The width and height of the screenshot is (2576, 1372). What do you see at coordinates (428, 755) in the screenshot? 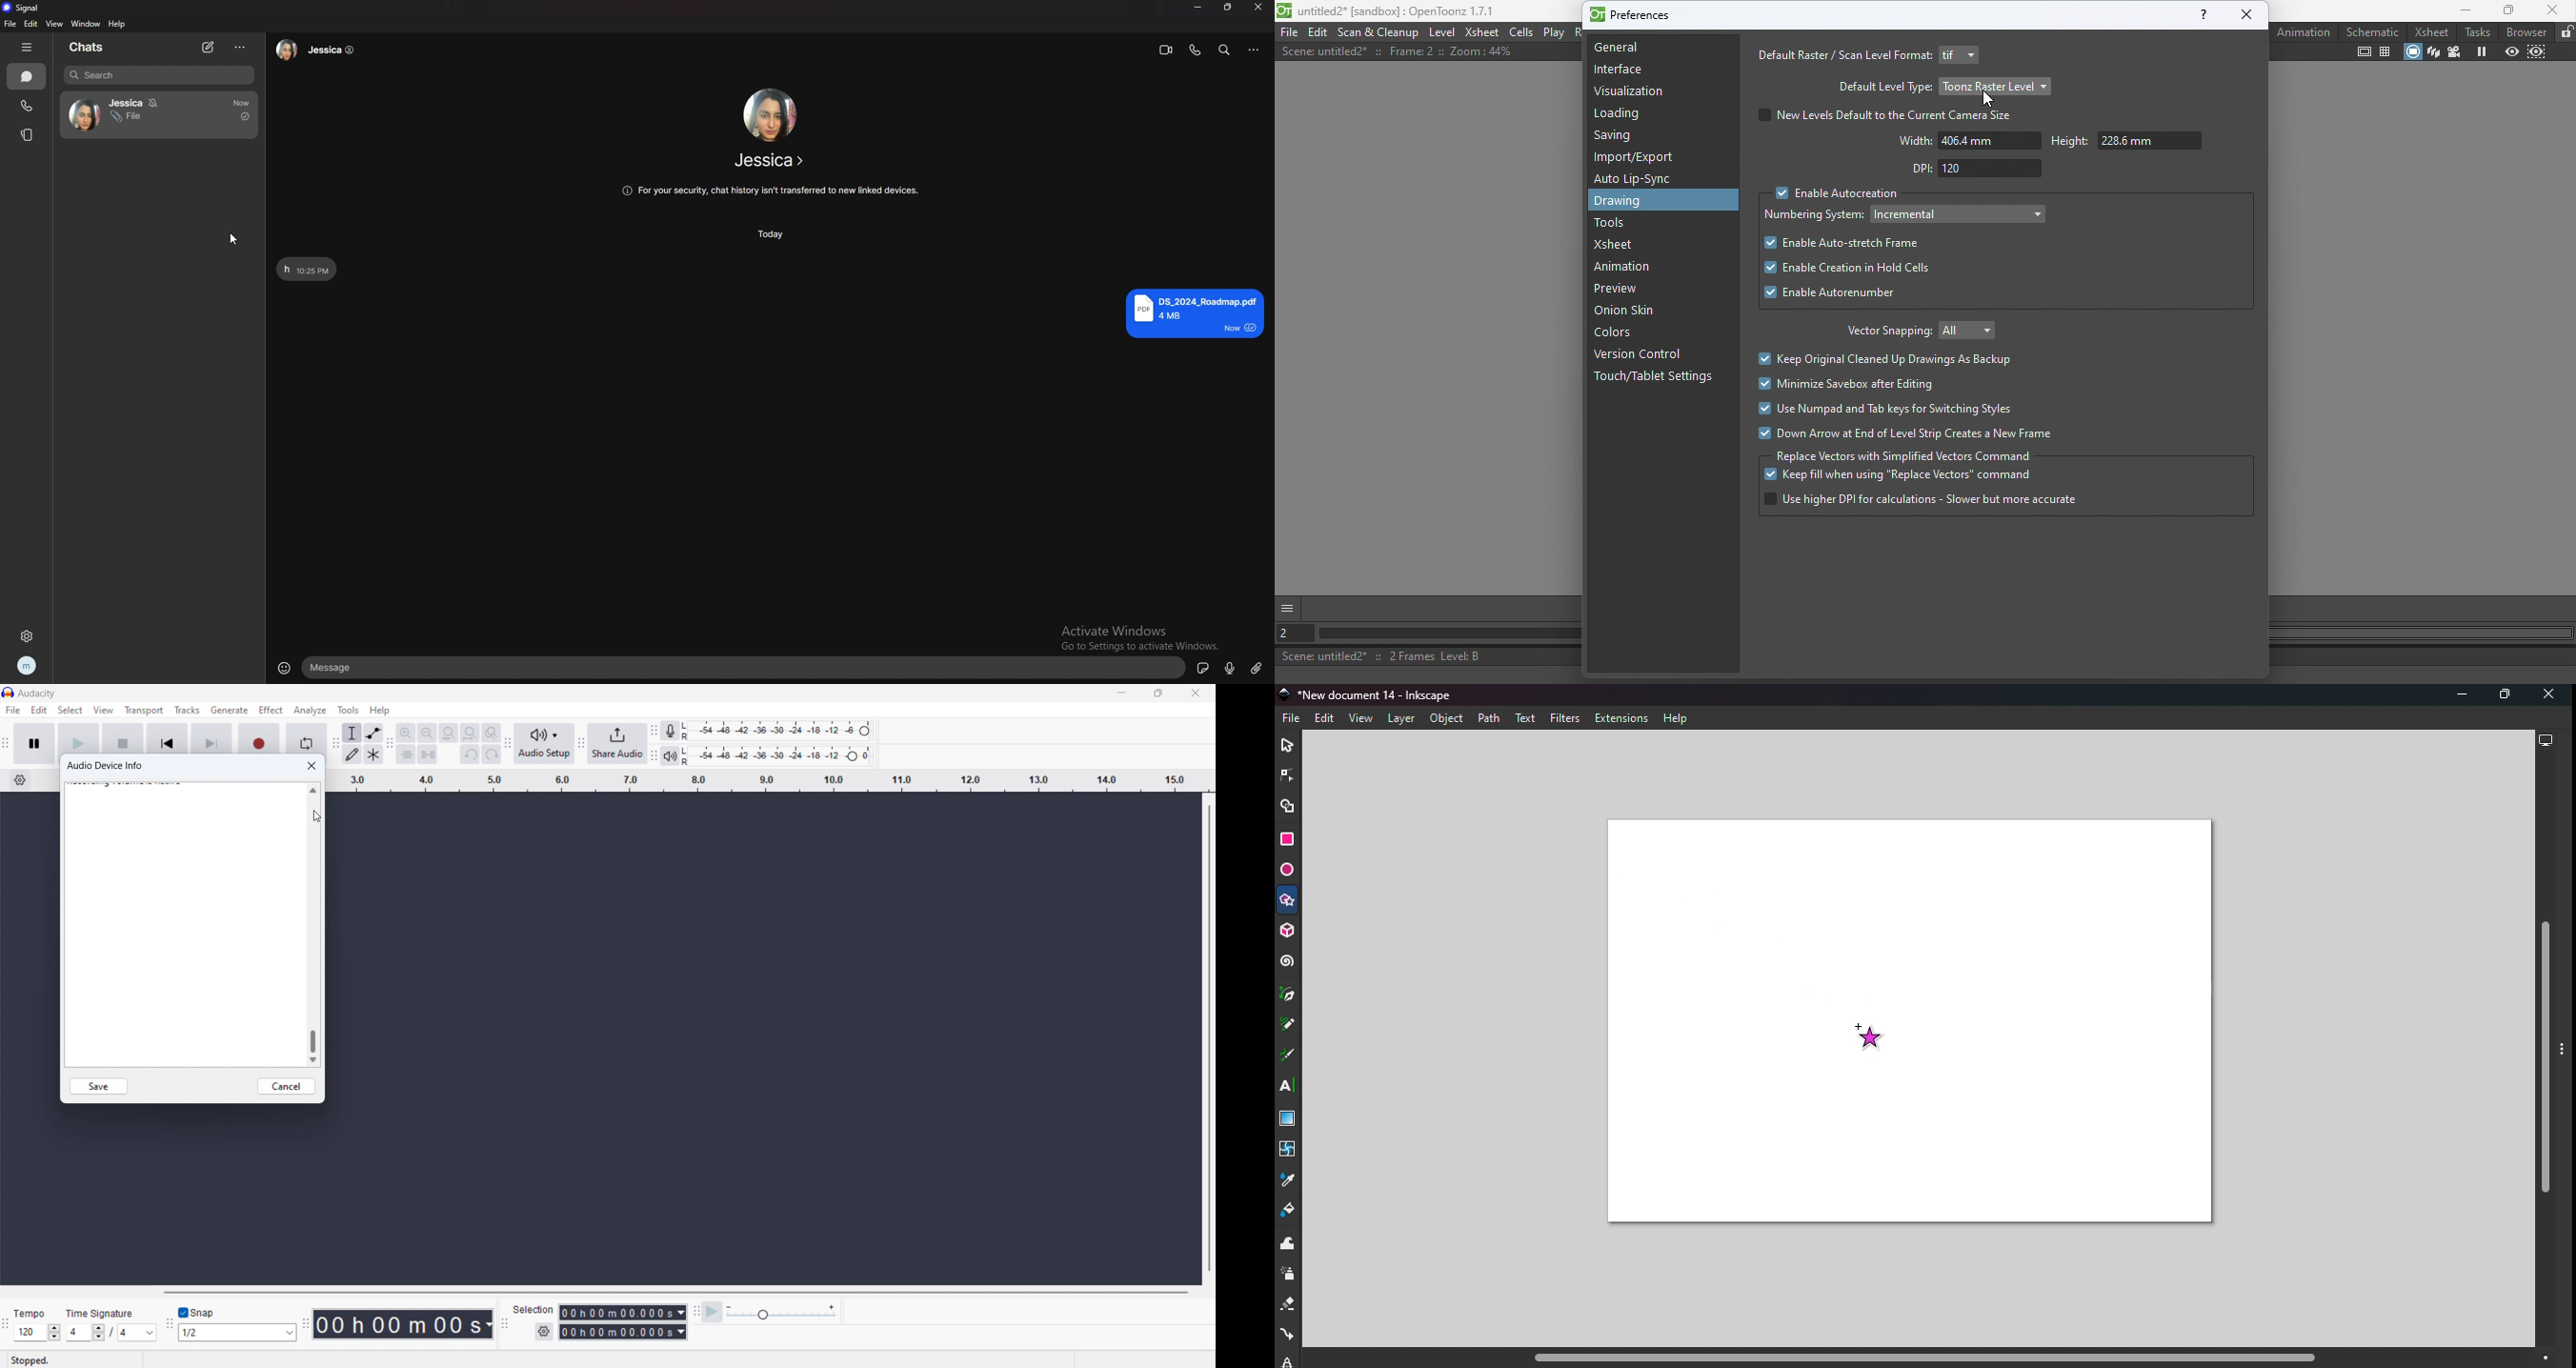
I see `silence selection` at bounding box center [428, 755].